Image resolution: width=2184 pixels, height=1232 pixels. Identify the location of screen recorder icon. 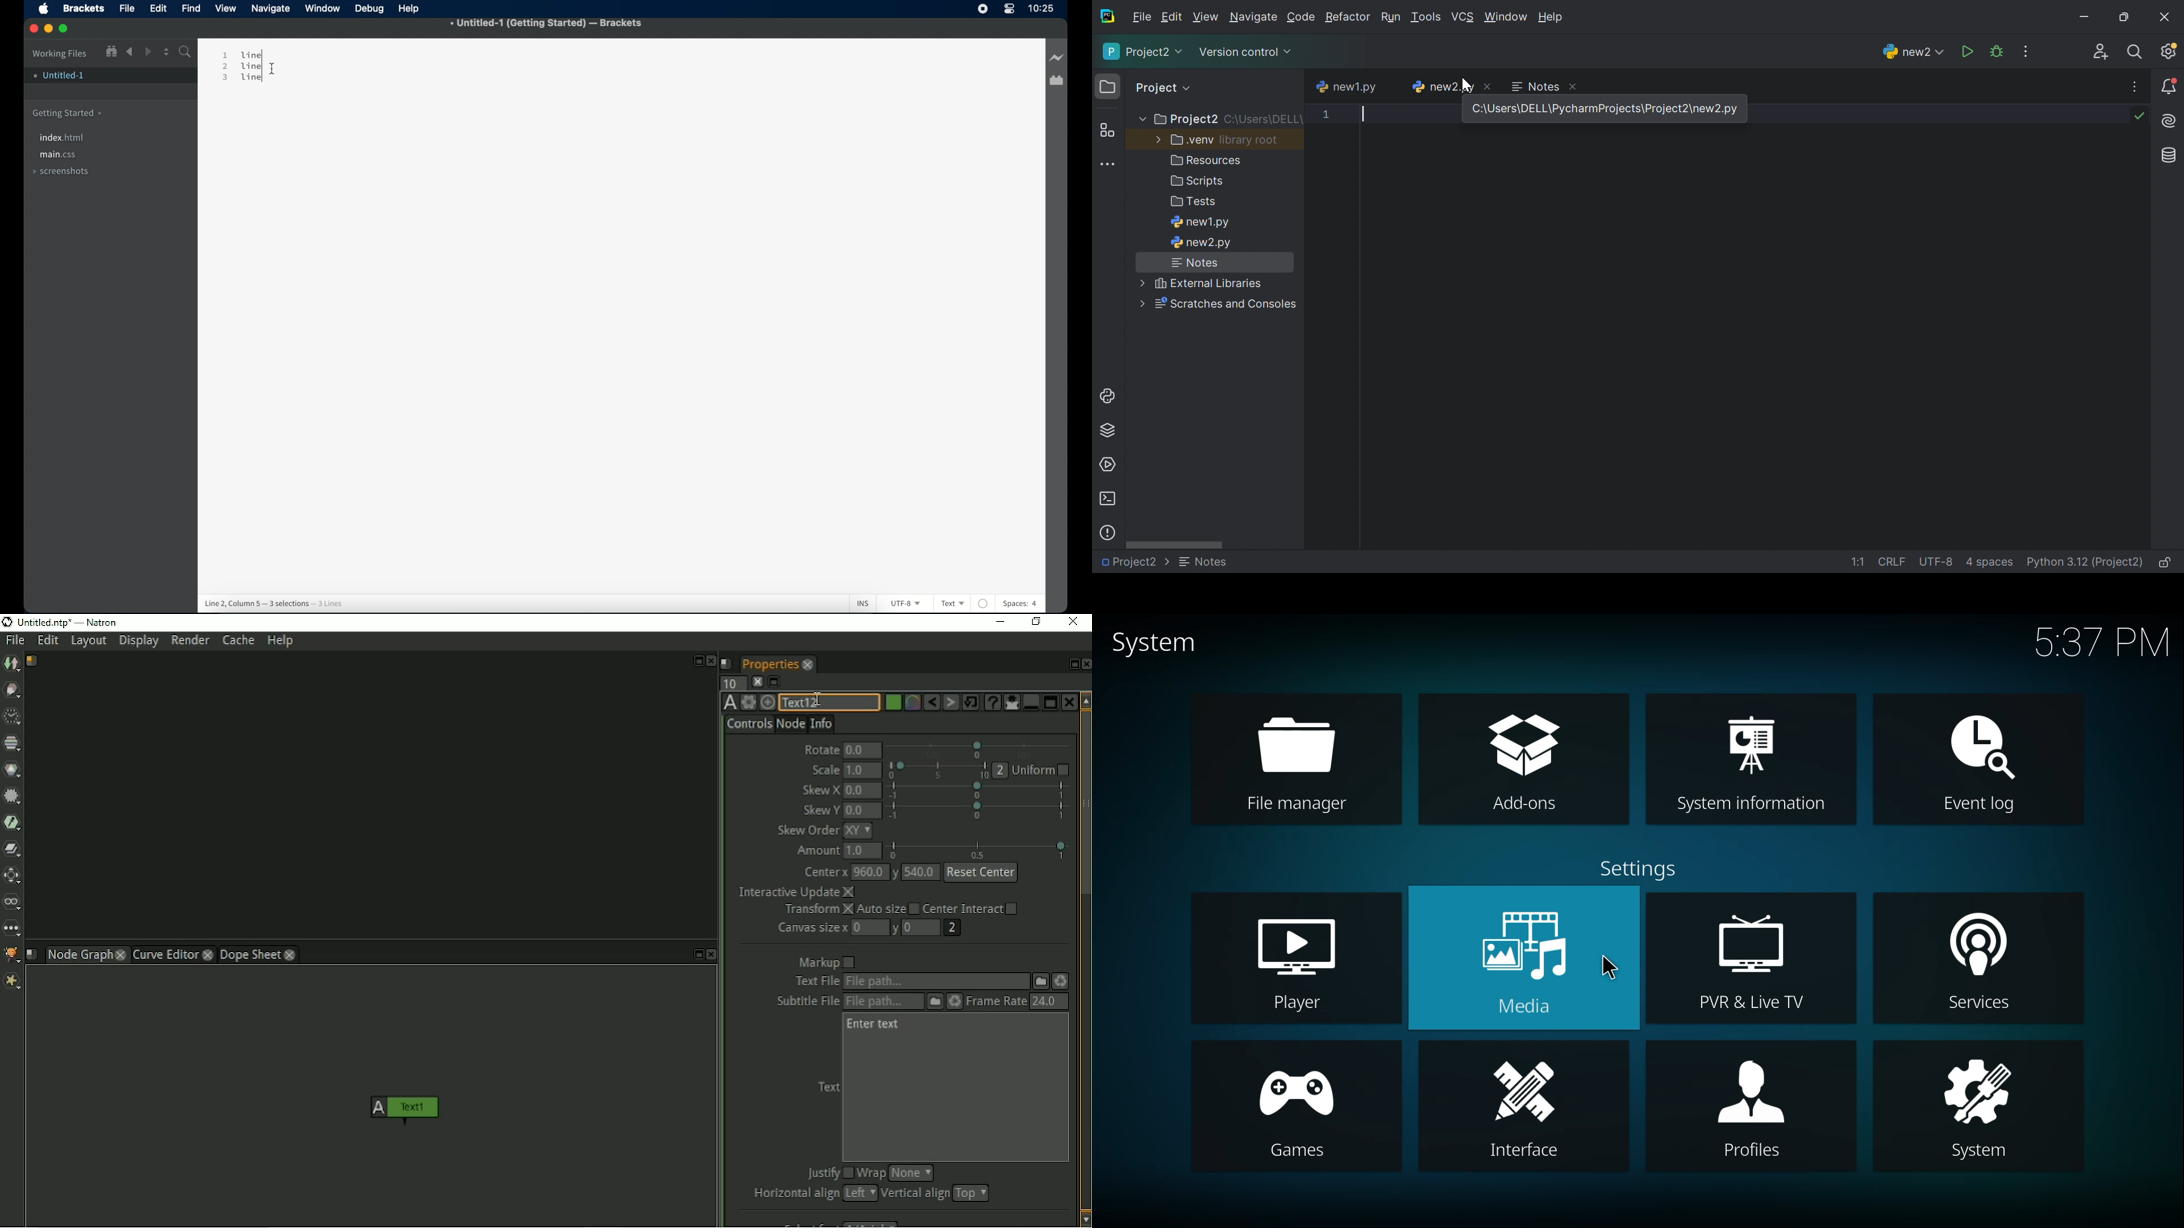
(981, 8).